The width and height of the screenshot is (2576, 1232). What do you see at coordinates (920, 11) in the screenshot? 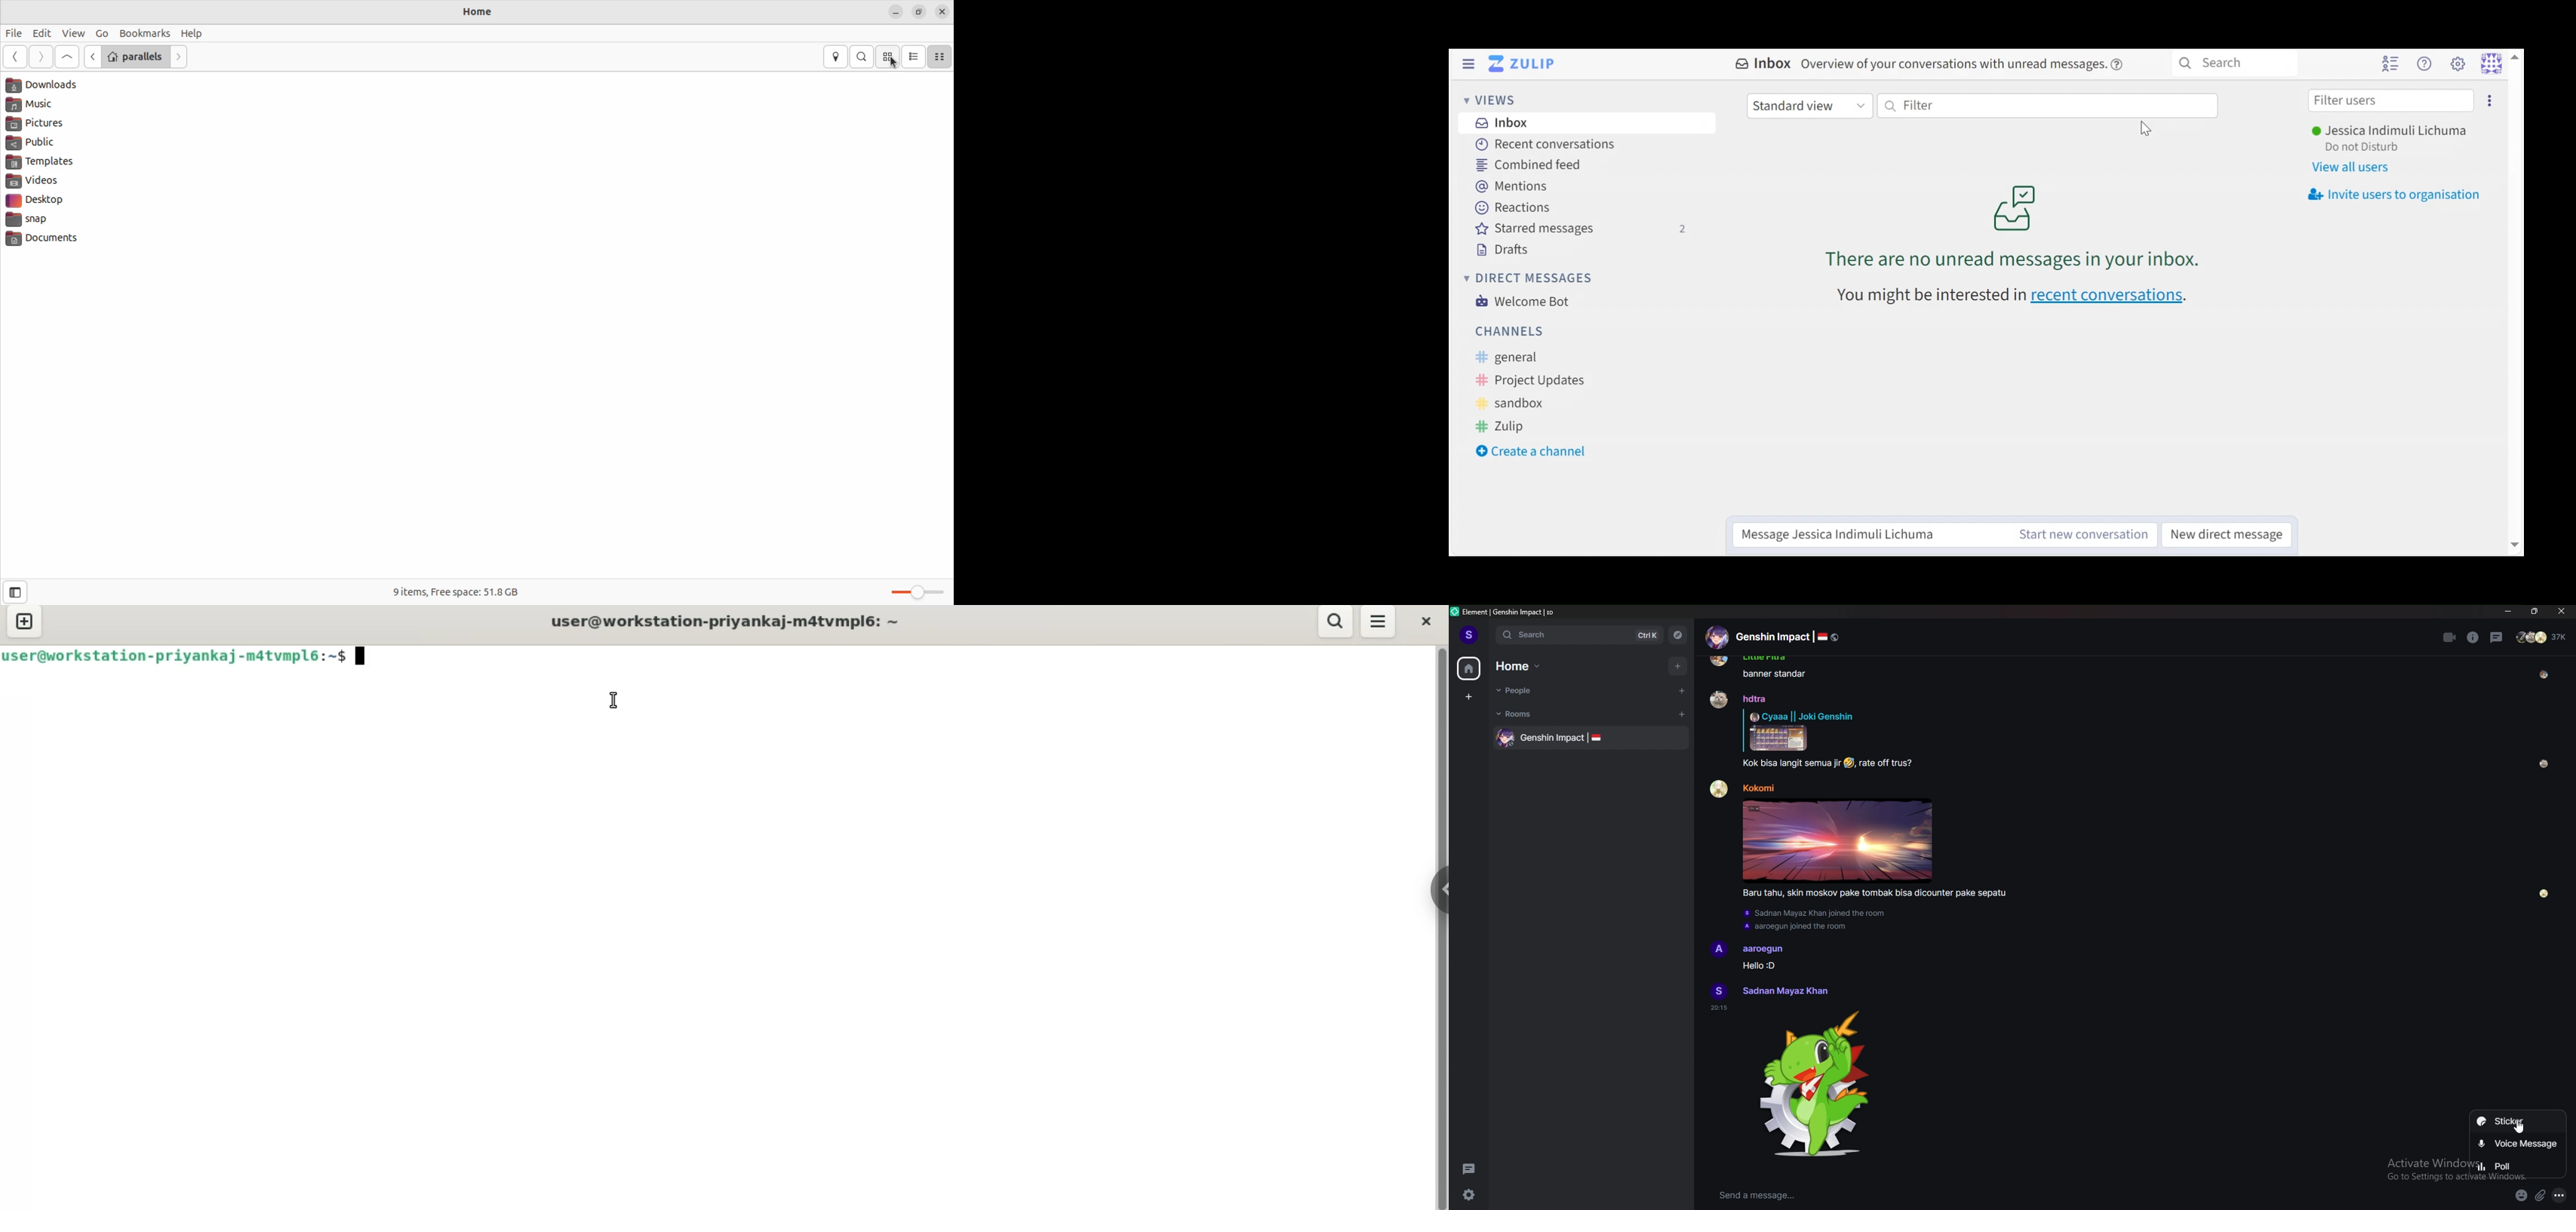
I see `resize` at bounding box center [920, 11].